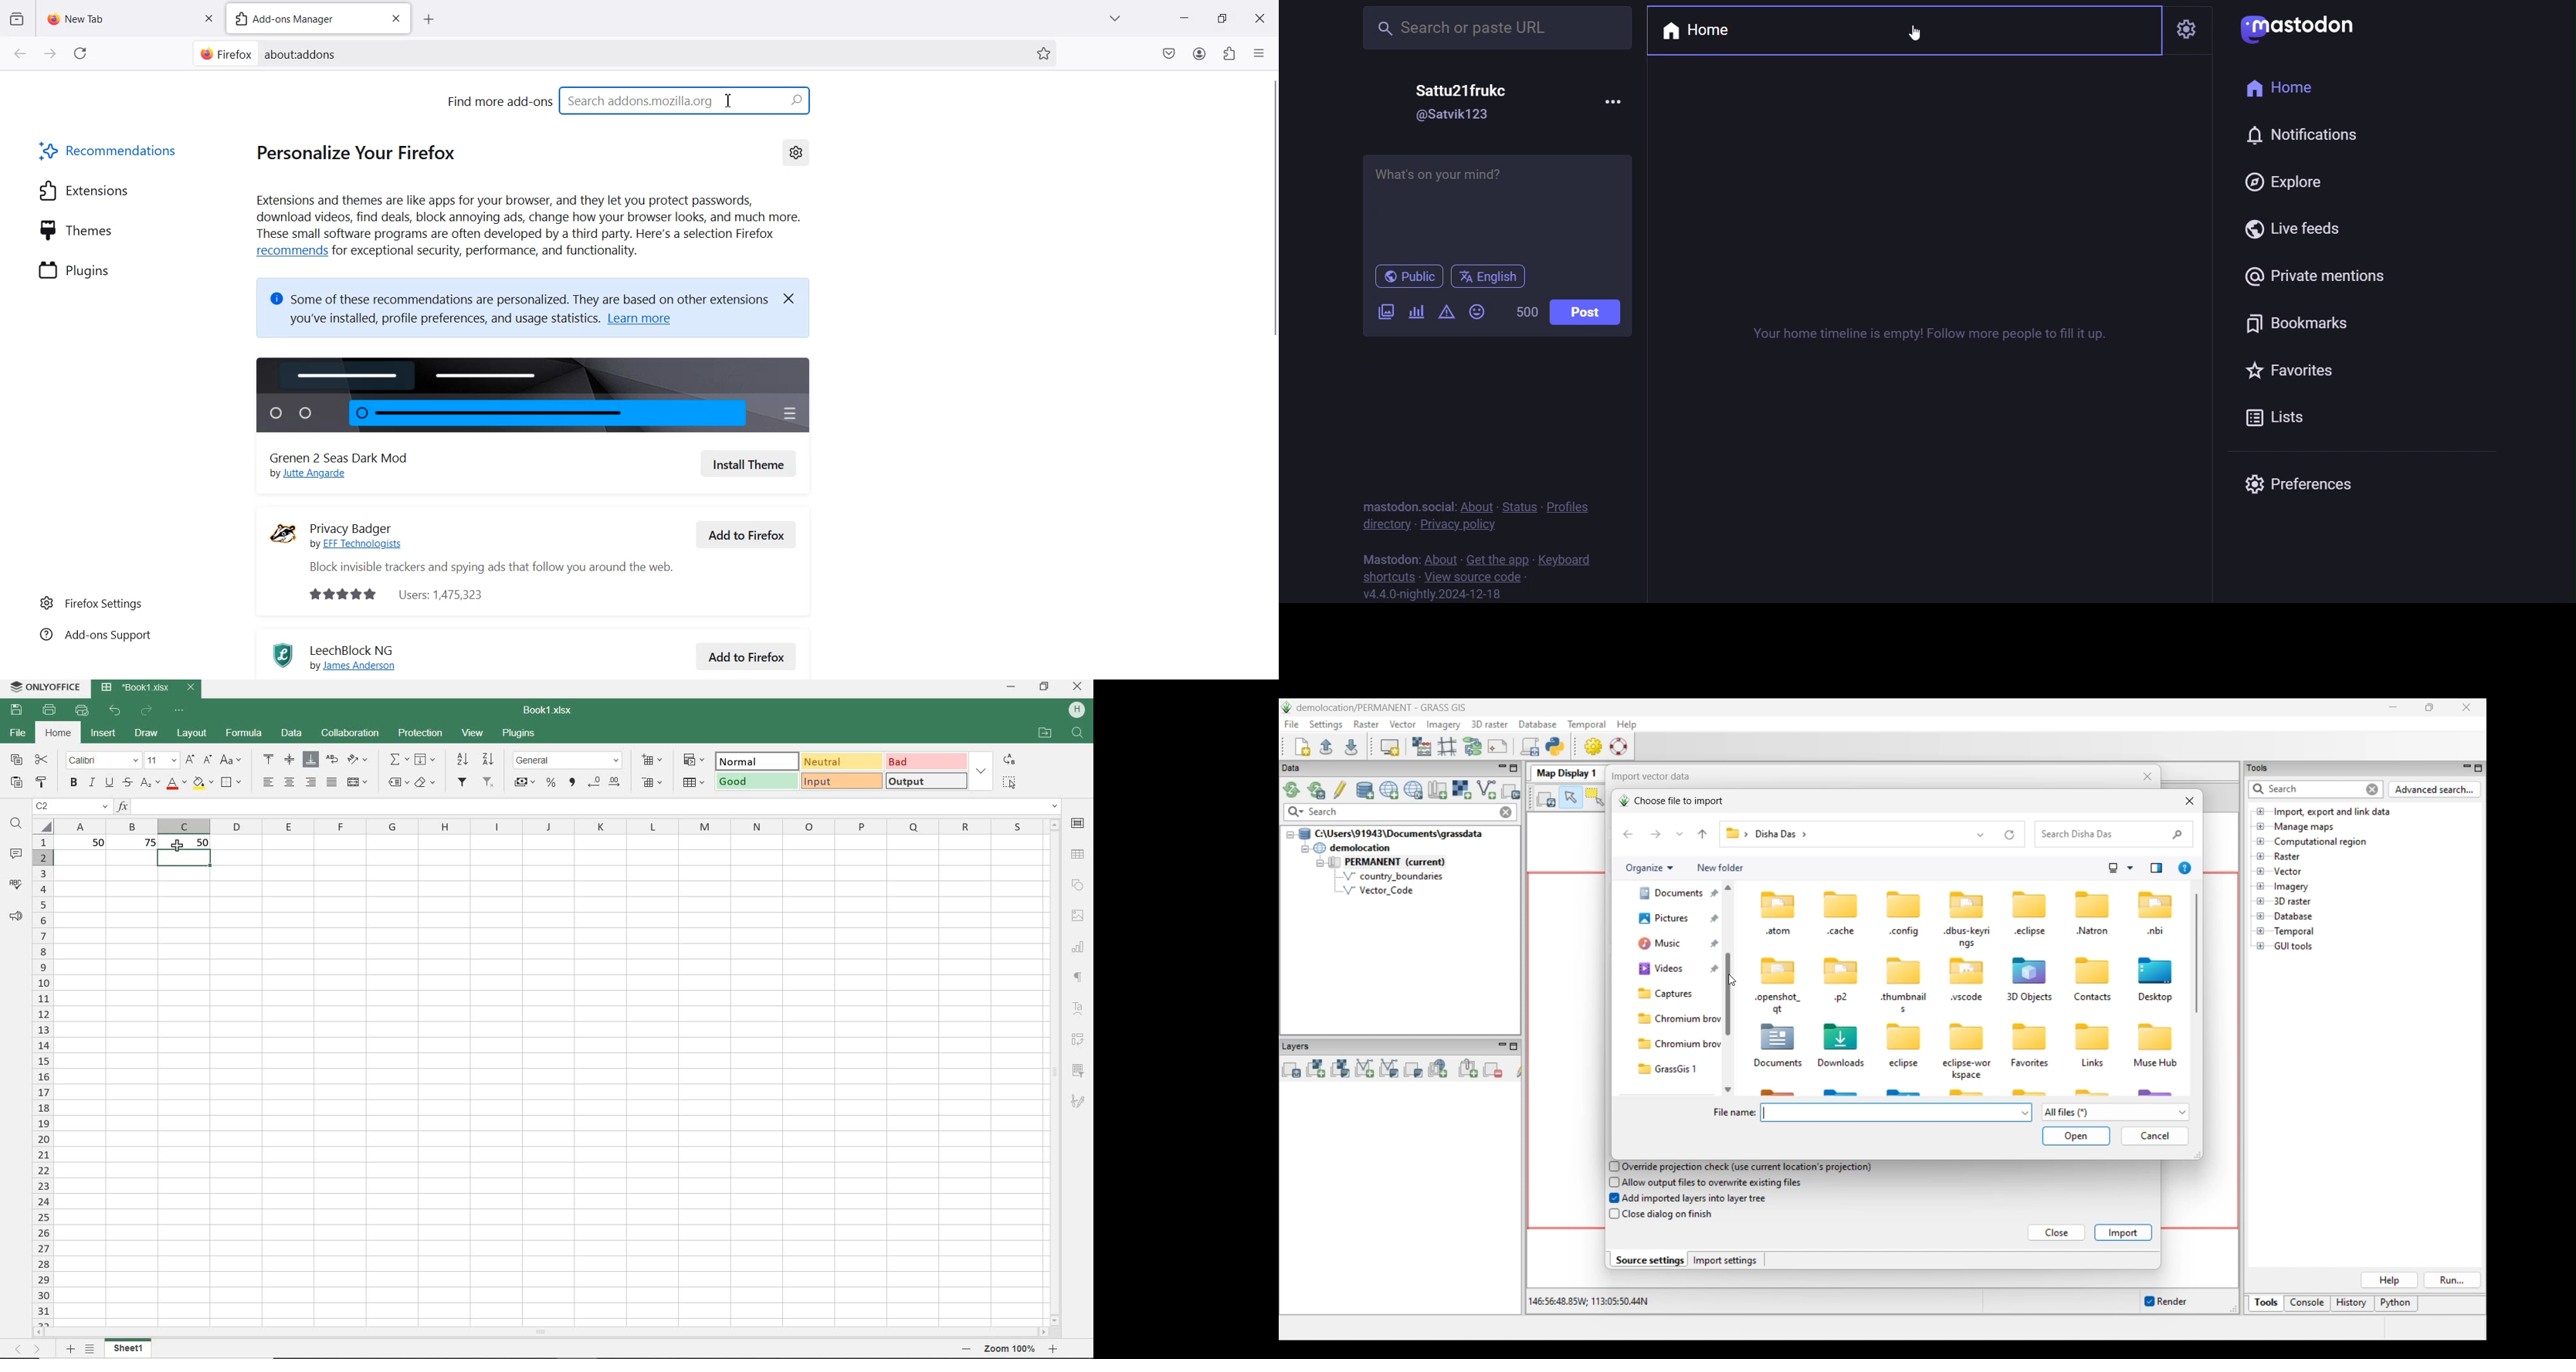 This screenshot has width=2576, height=1372. I want to click on Natron, so click(2092, 931).